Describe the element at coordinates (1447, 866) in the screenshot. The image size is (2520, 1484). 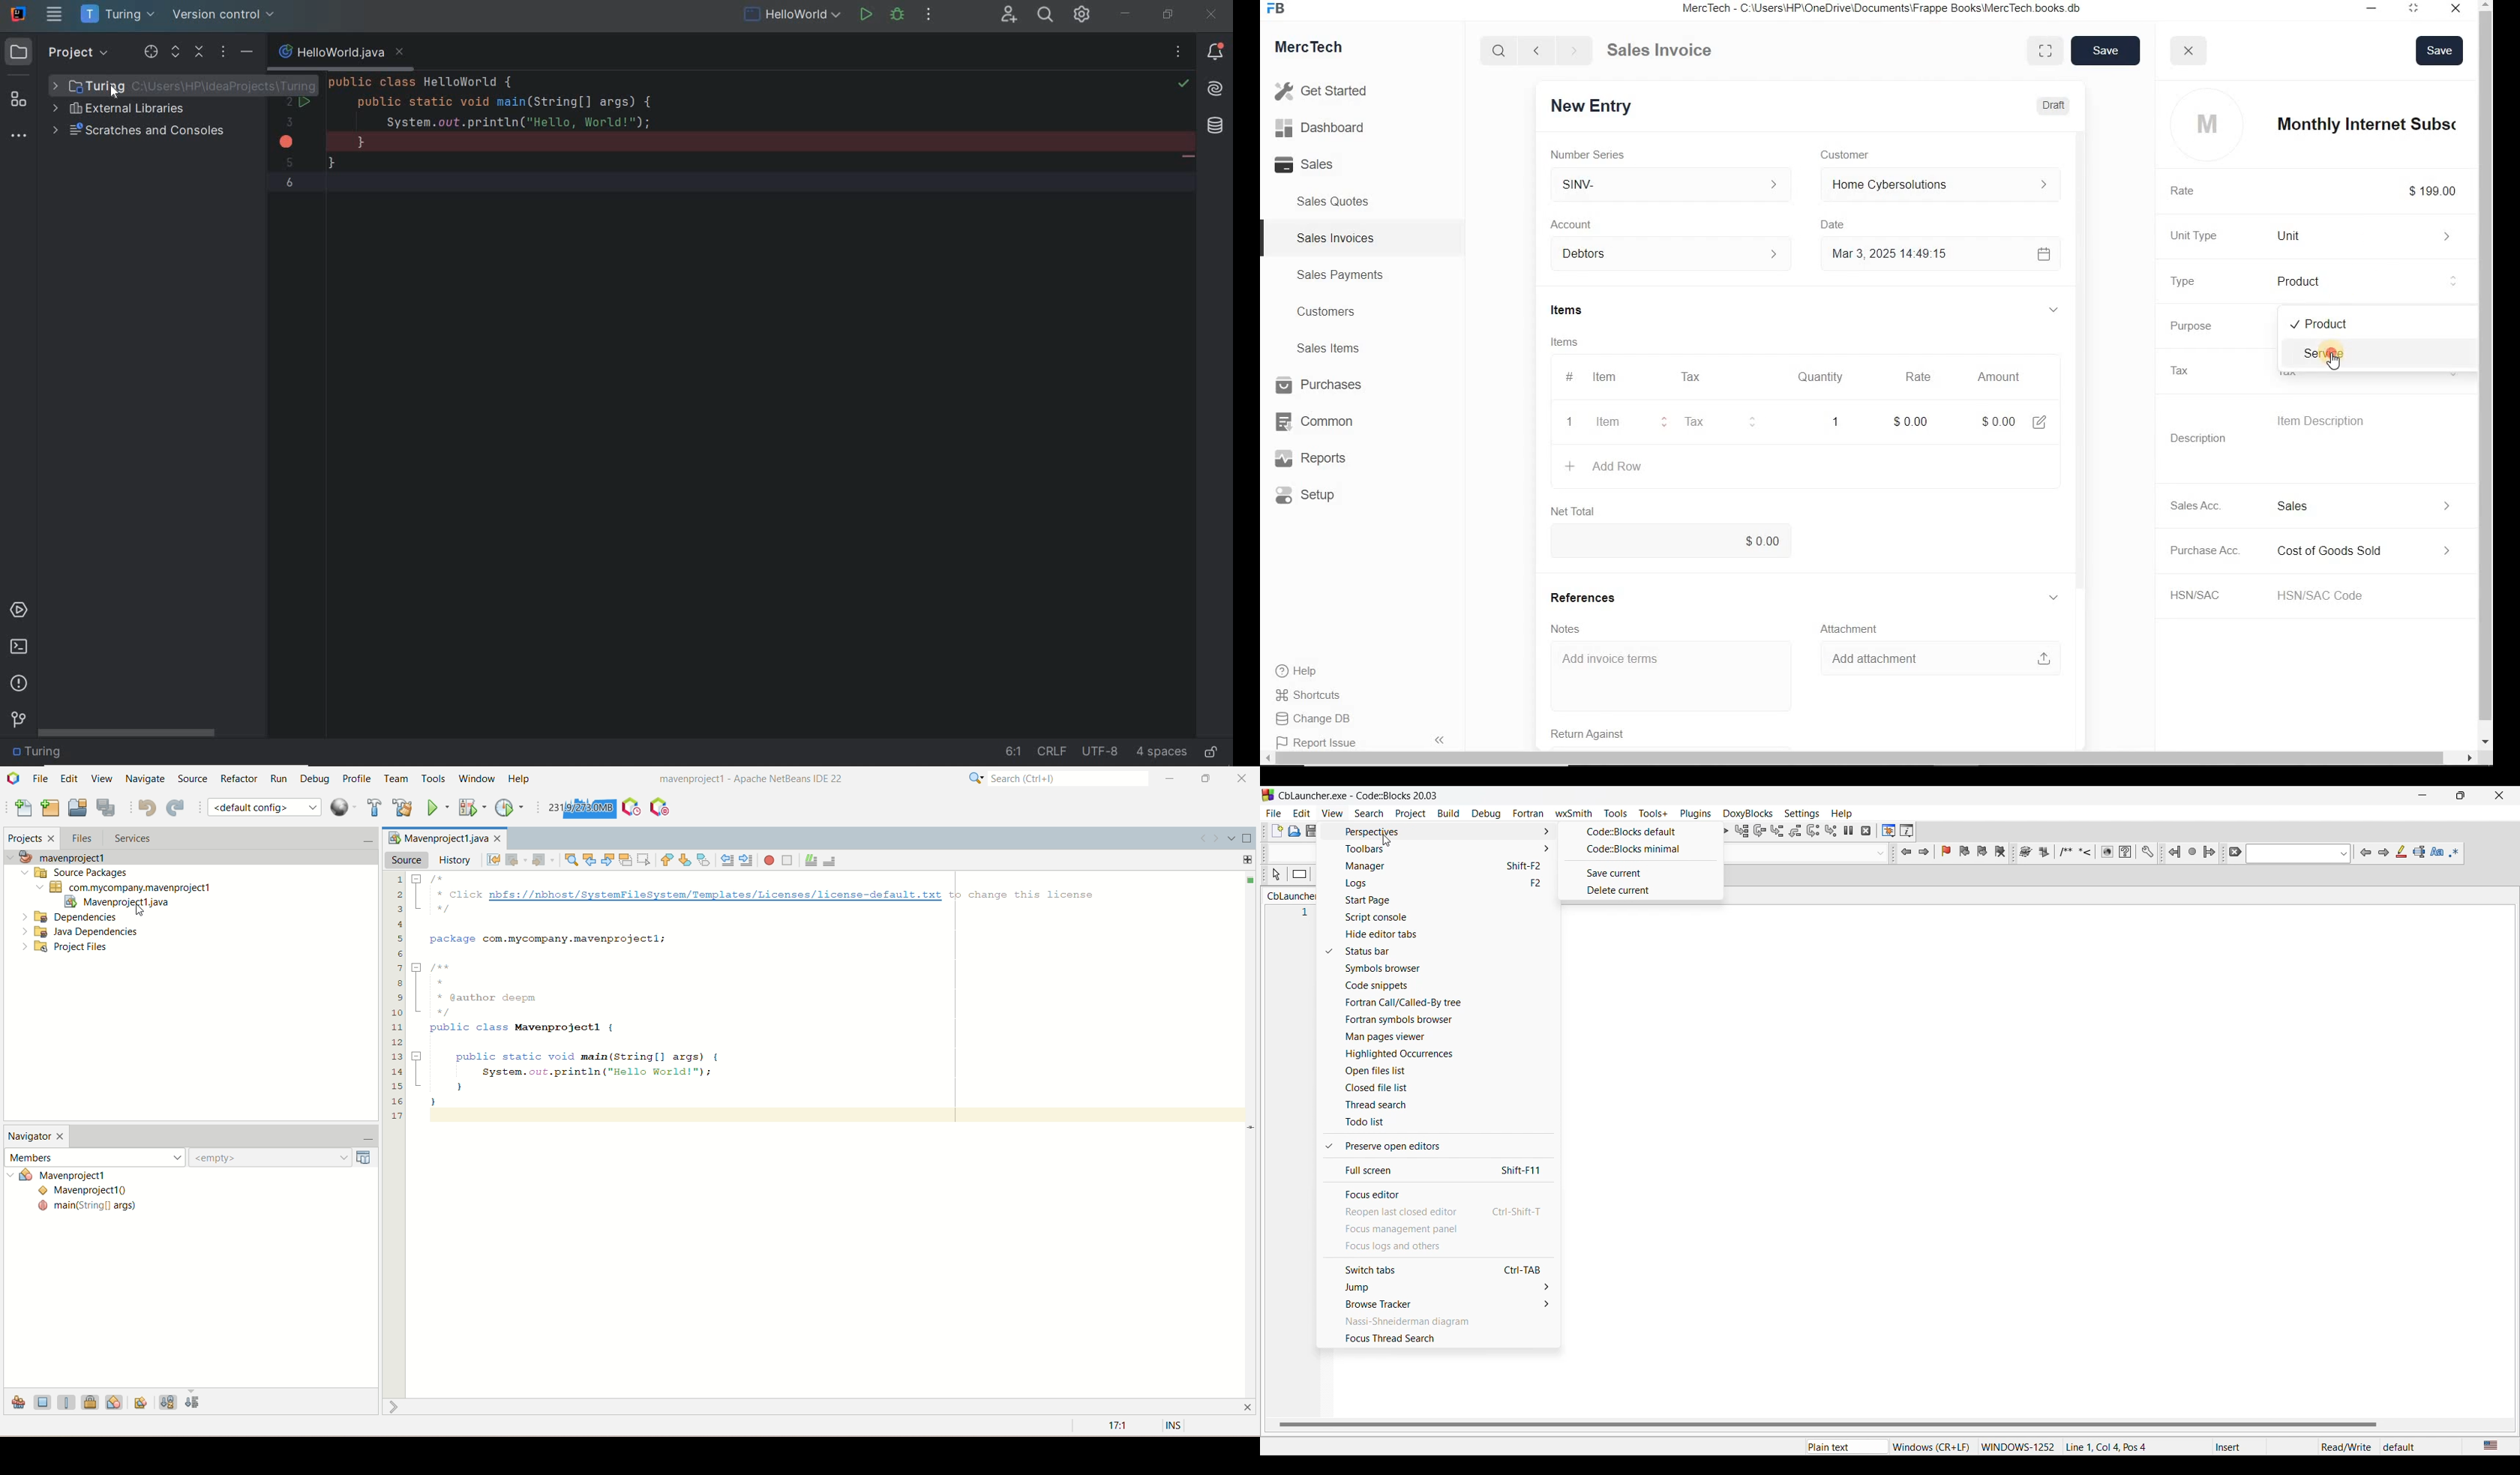
I see `Manager` at that location.